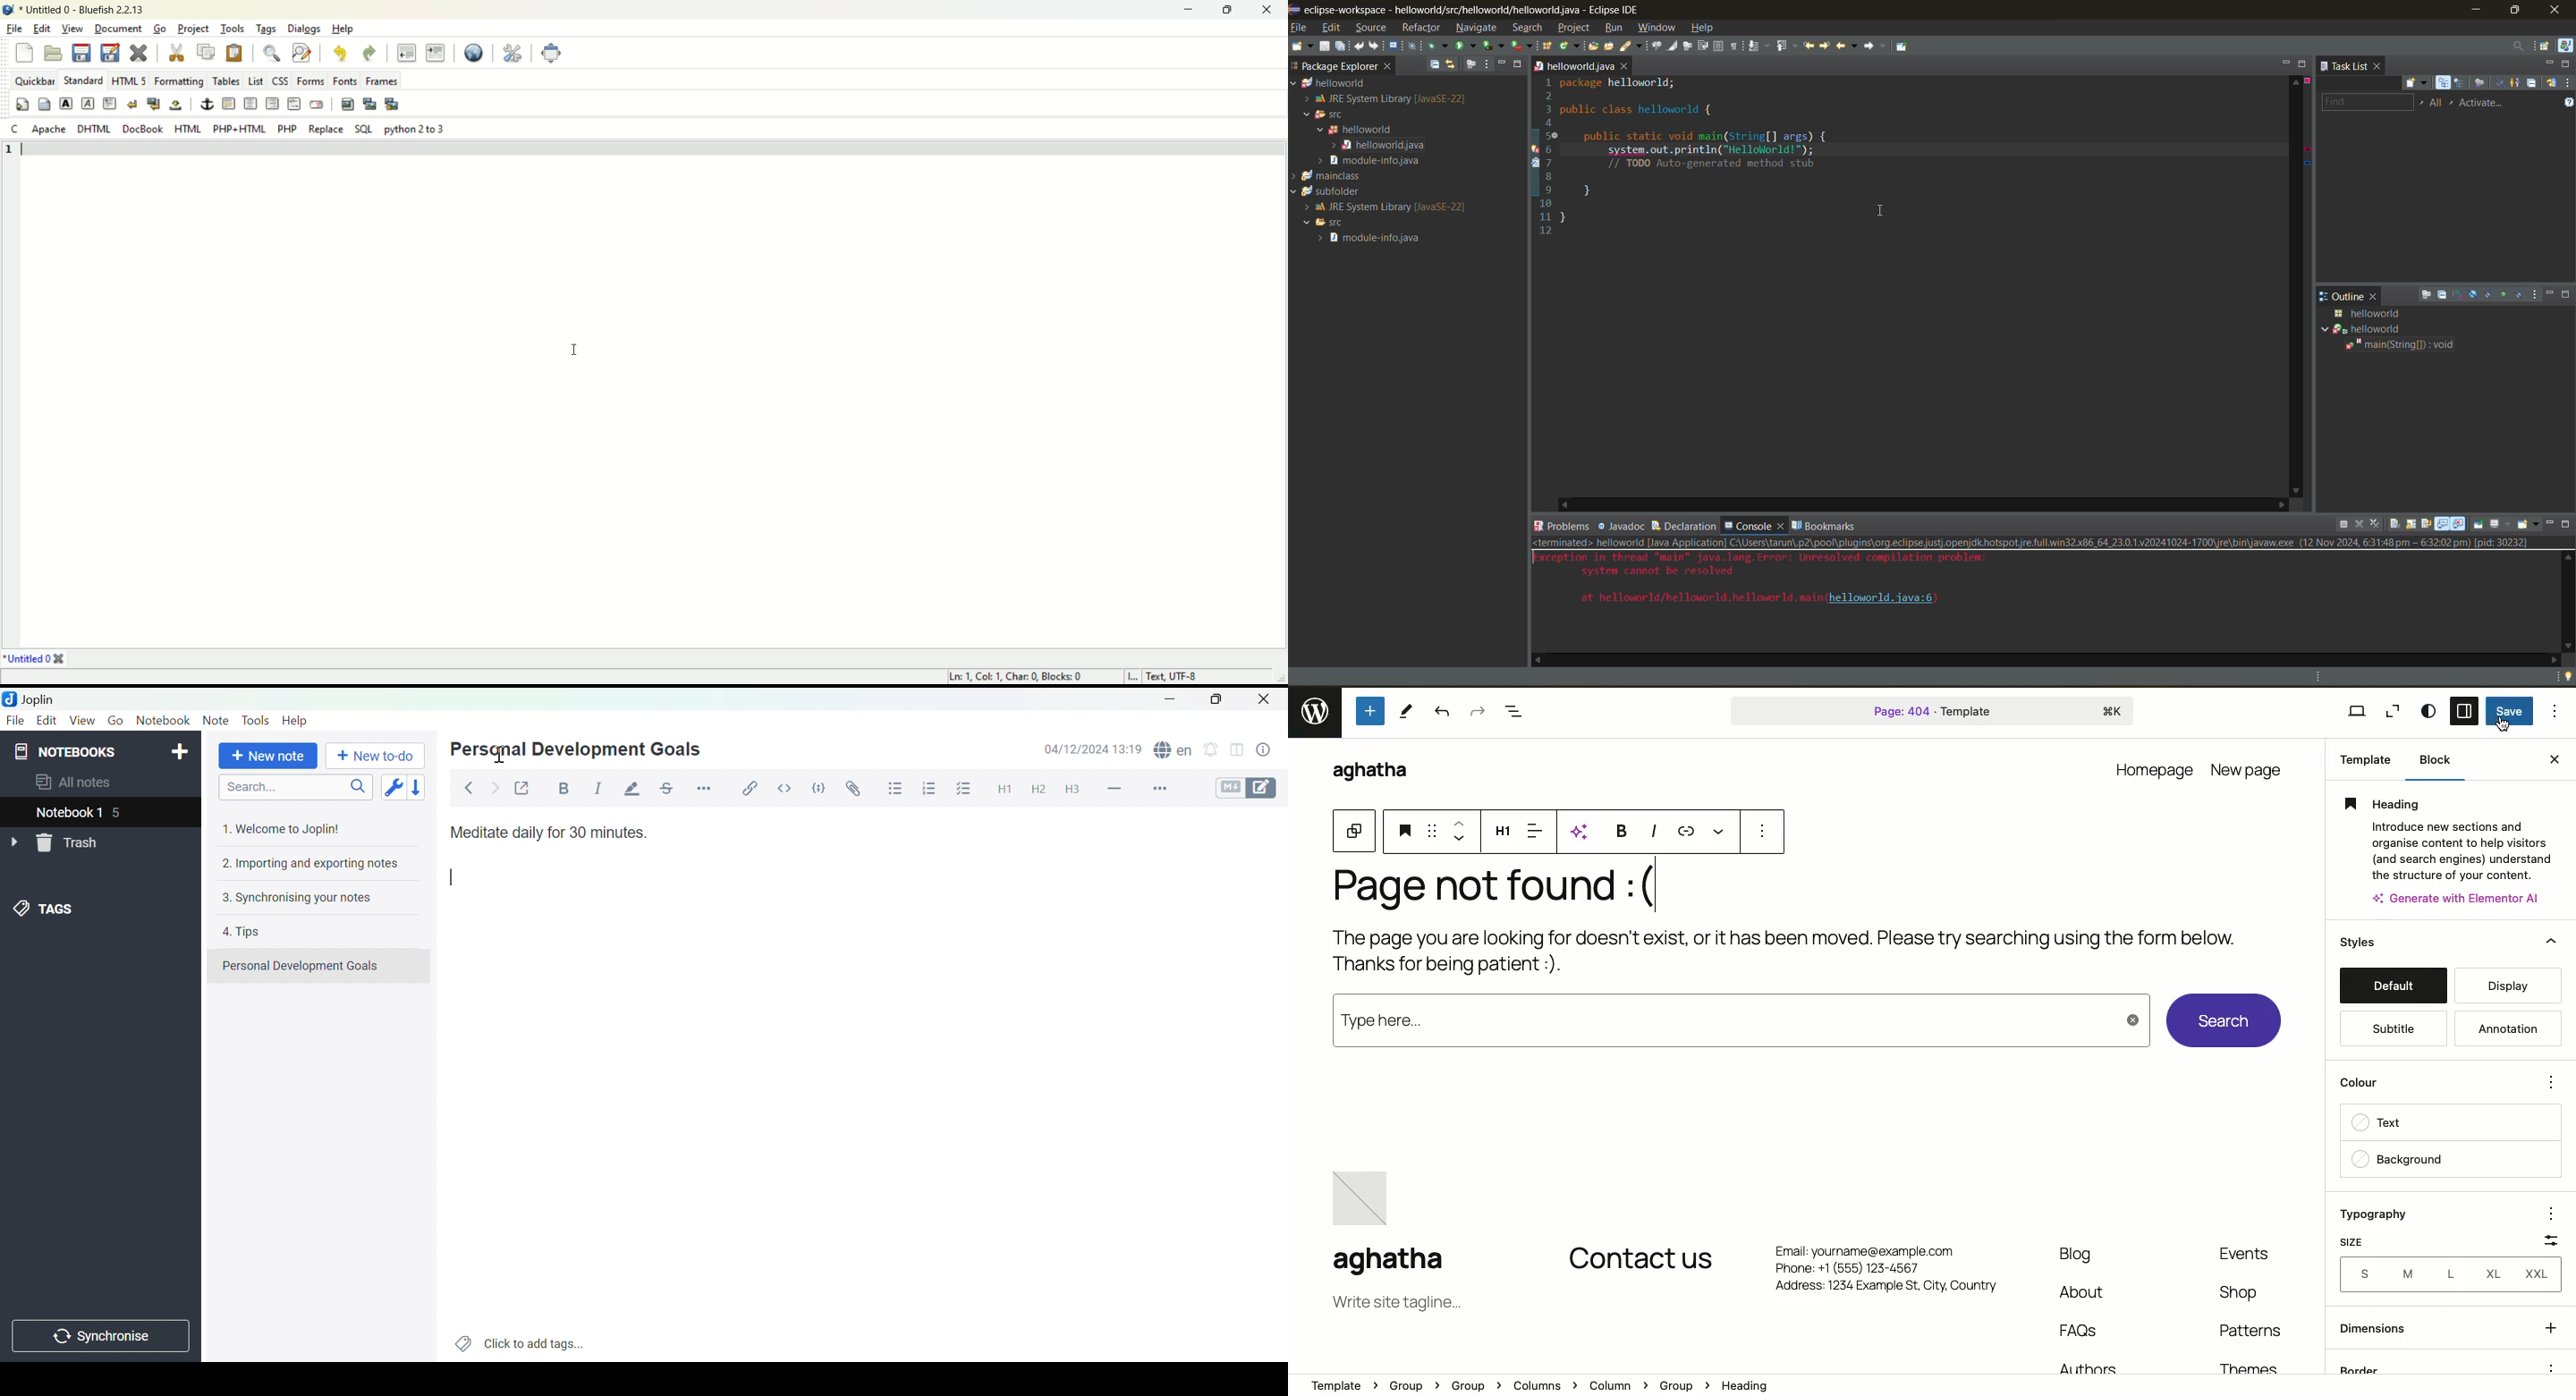 Image resolution: width=2576 pixels, height=1400 pixels. I want to click on Text, so click(1654, 888).